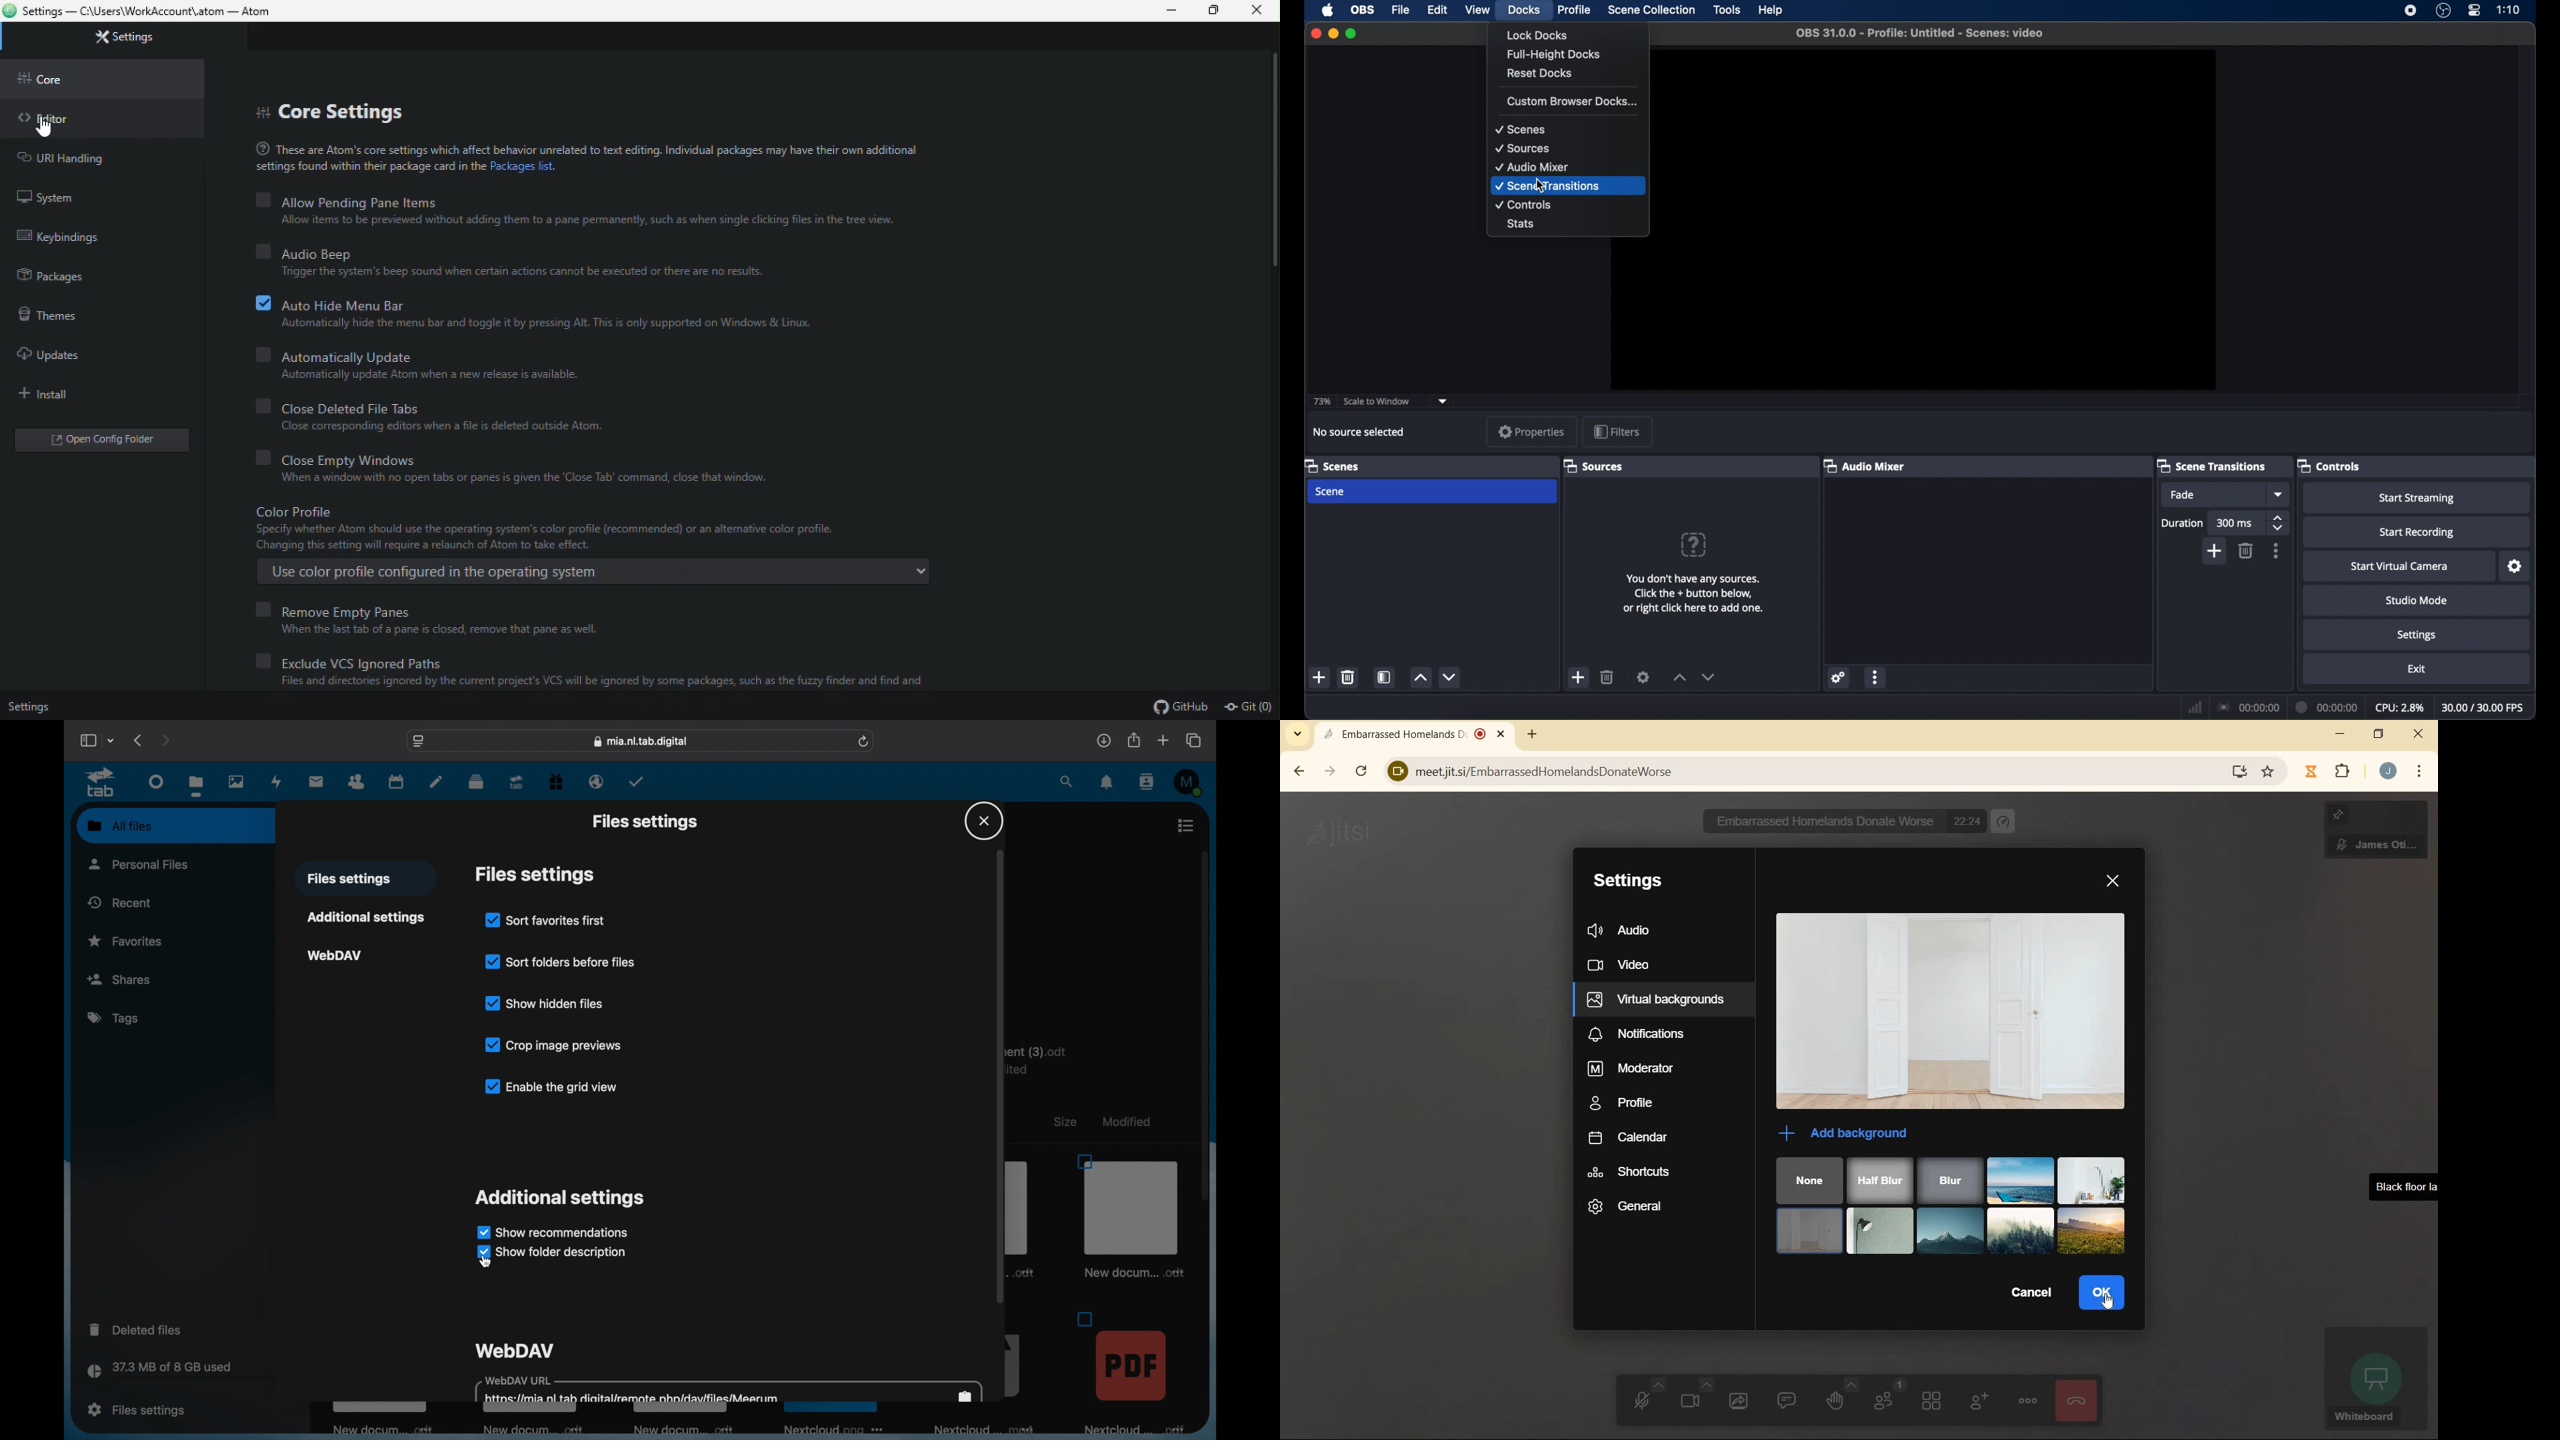  I want to click on tasks, so click(636, 781).